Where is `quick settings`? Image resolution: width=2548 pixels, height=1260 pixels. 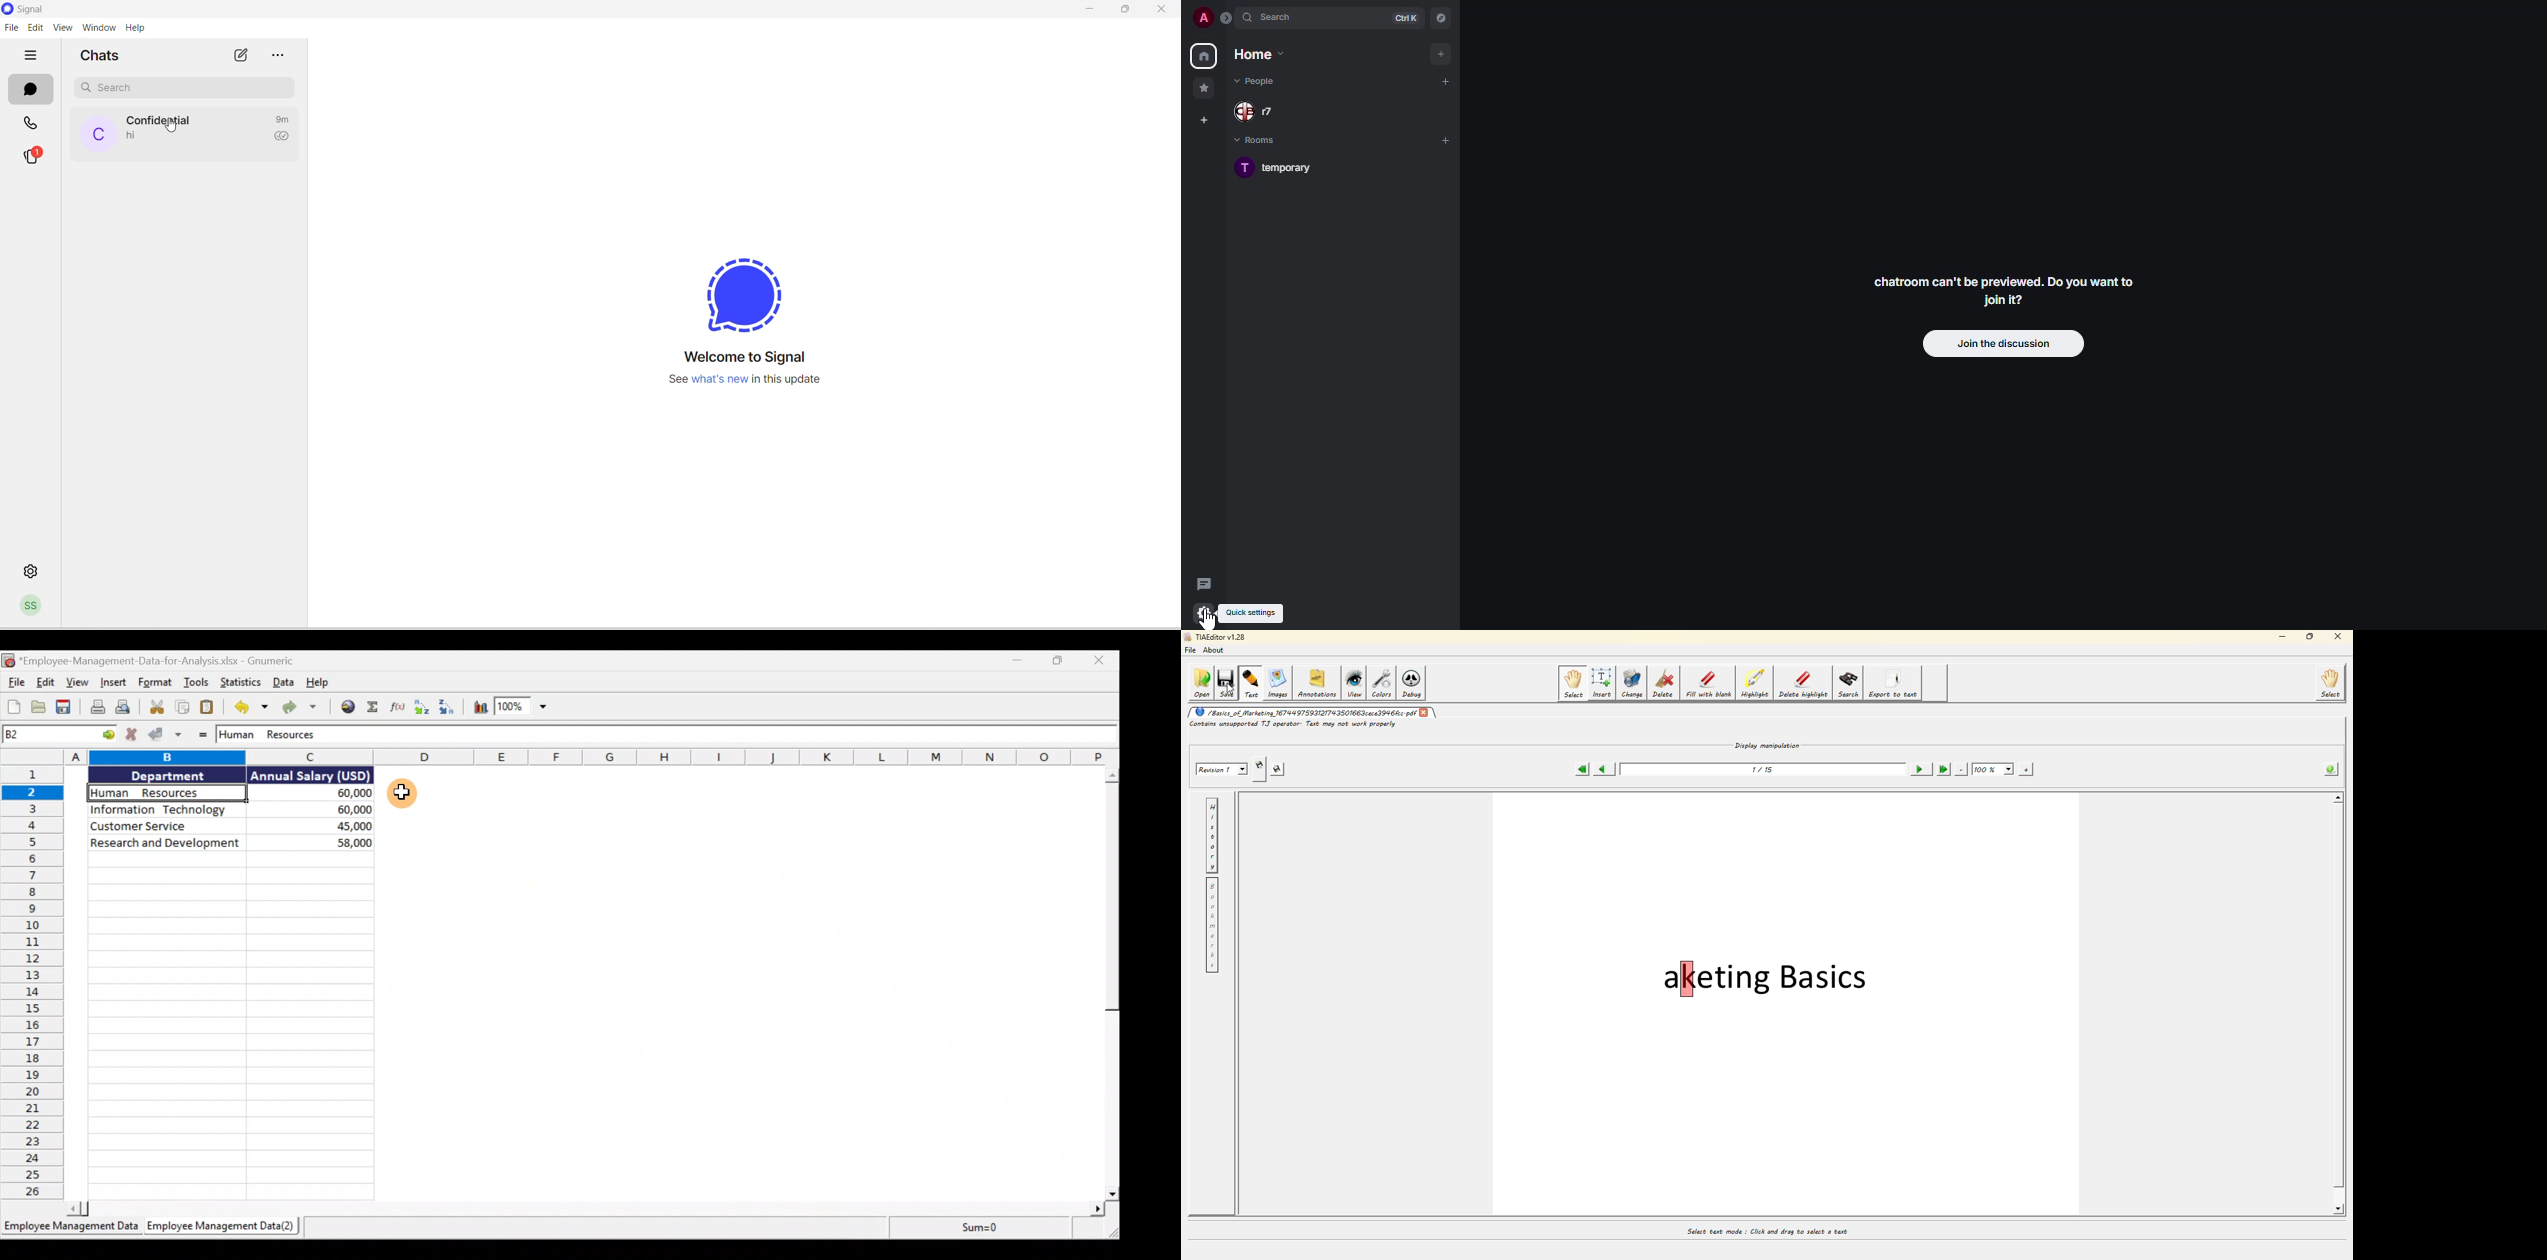
quick settings is located at coordinates (1203, 614).